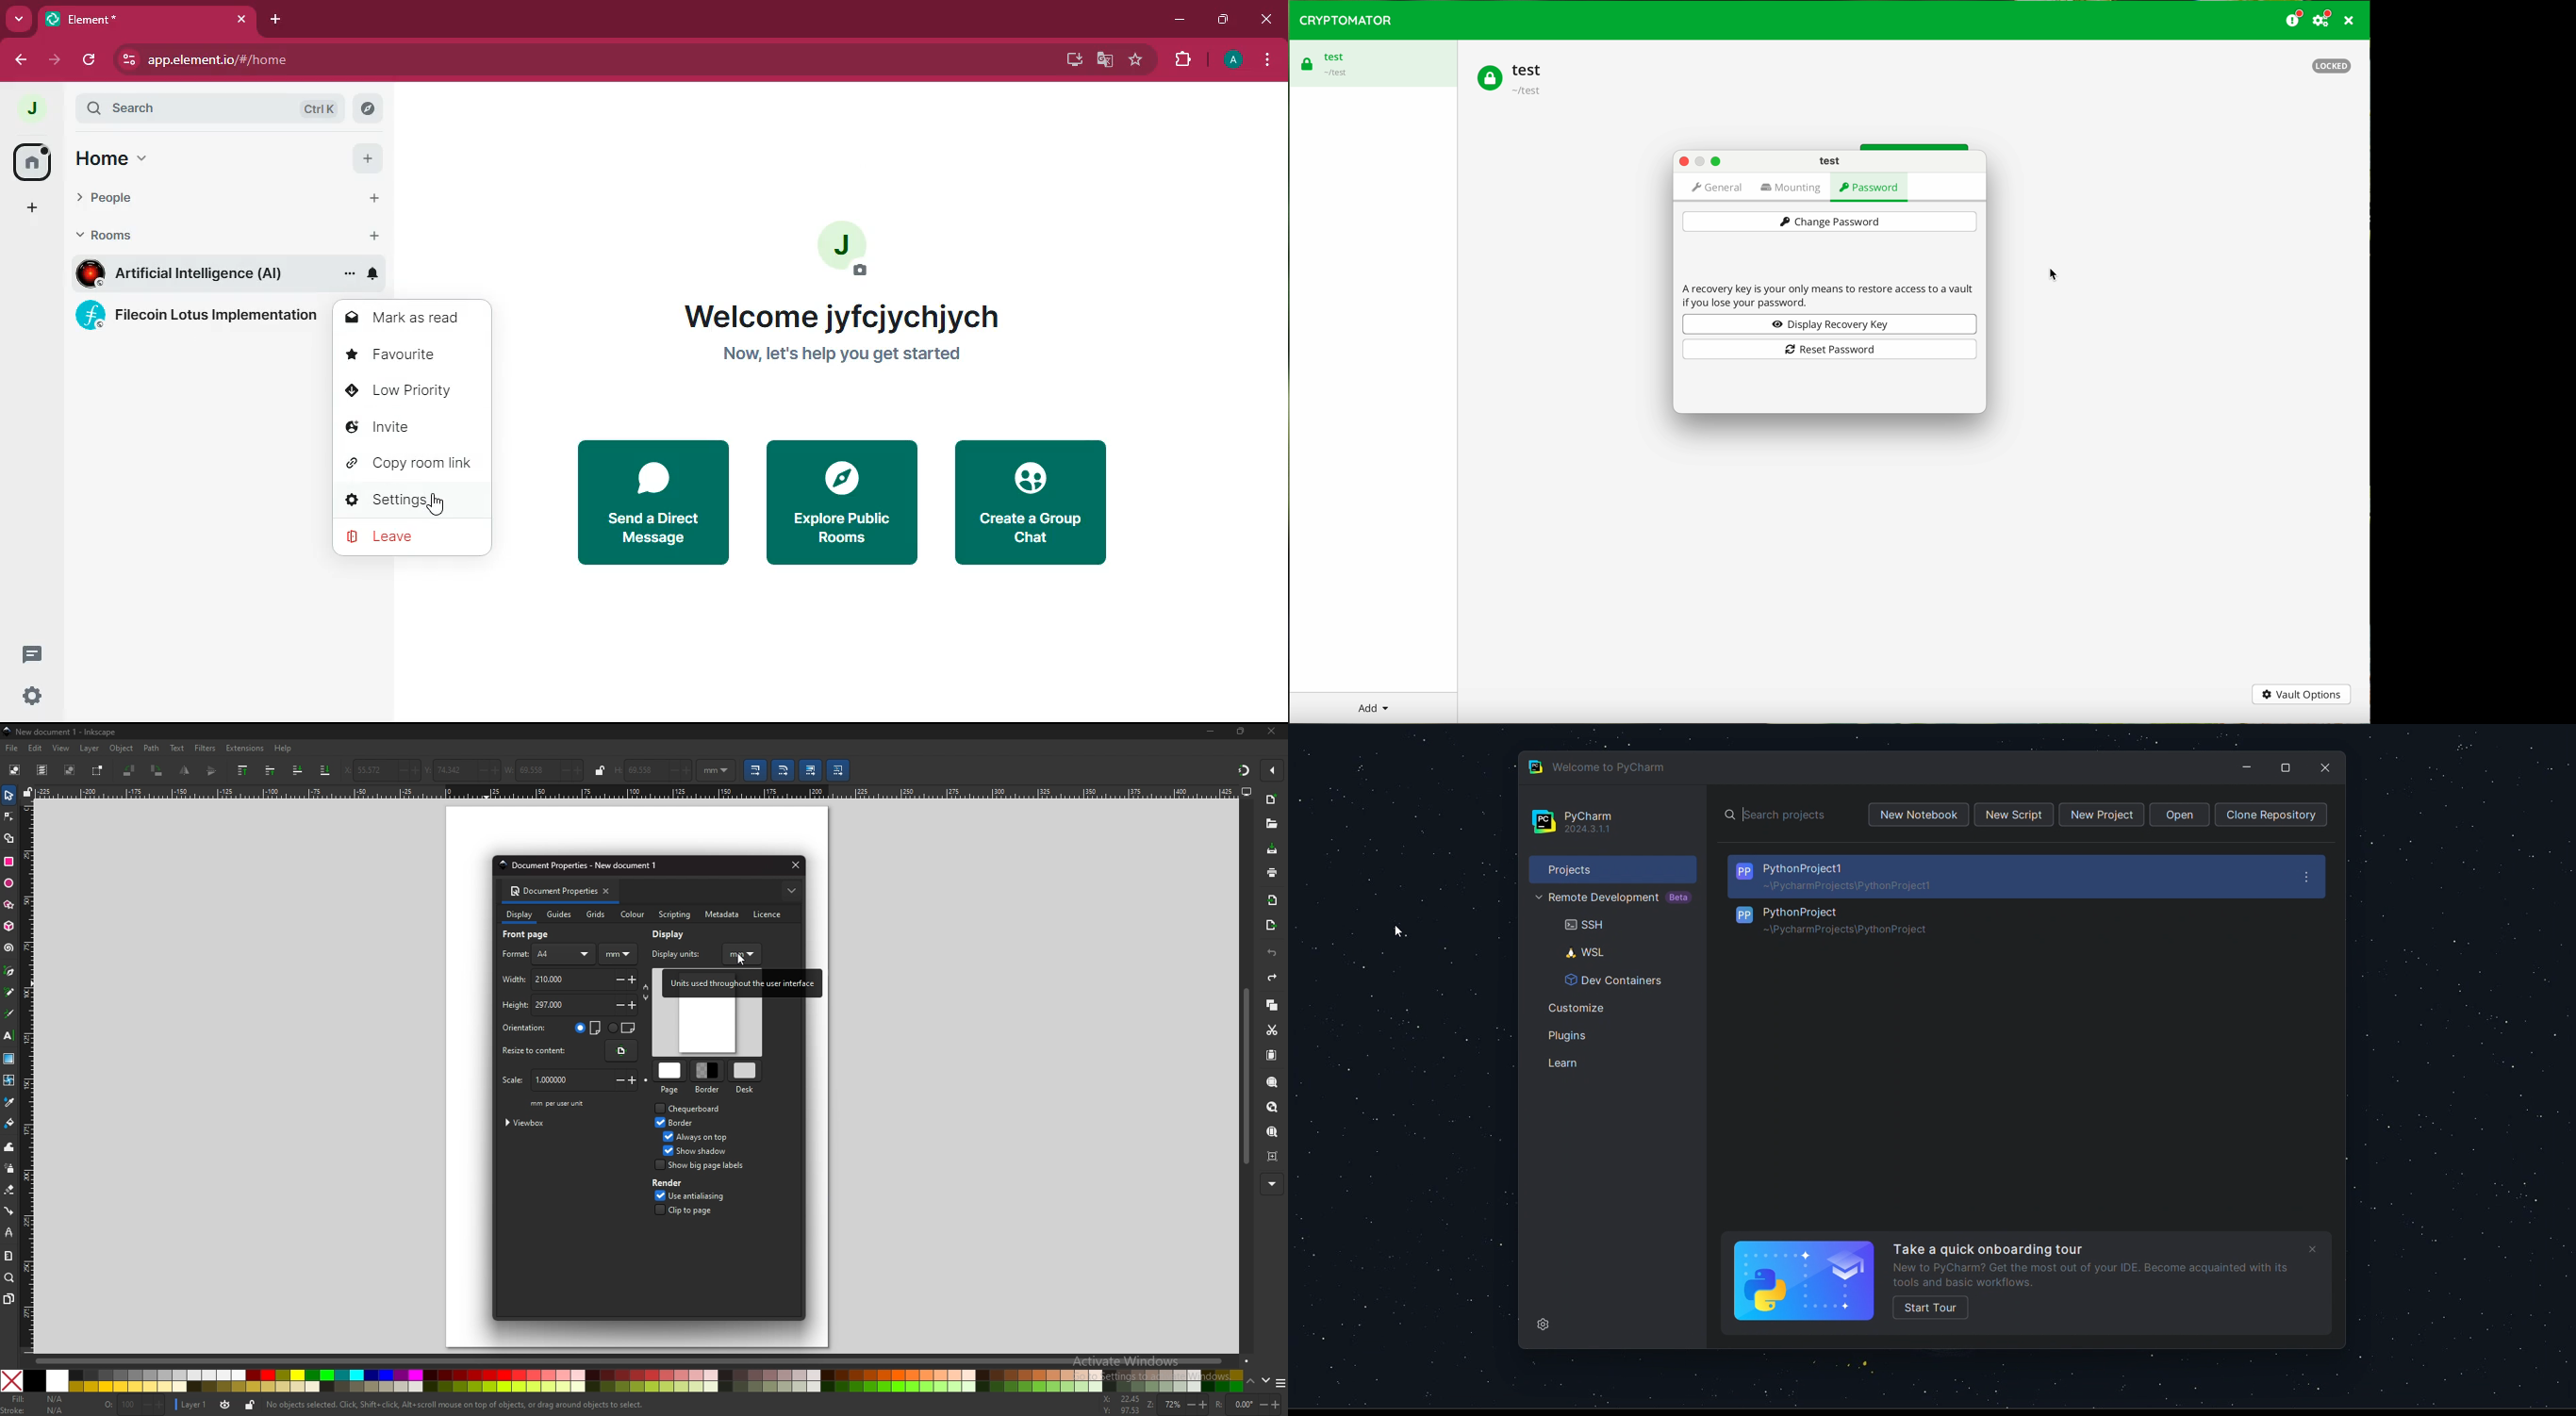  I want to click on close tab, so click(609, 891).